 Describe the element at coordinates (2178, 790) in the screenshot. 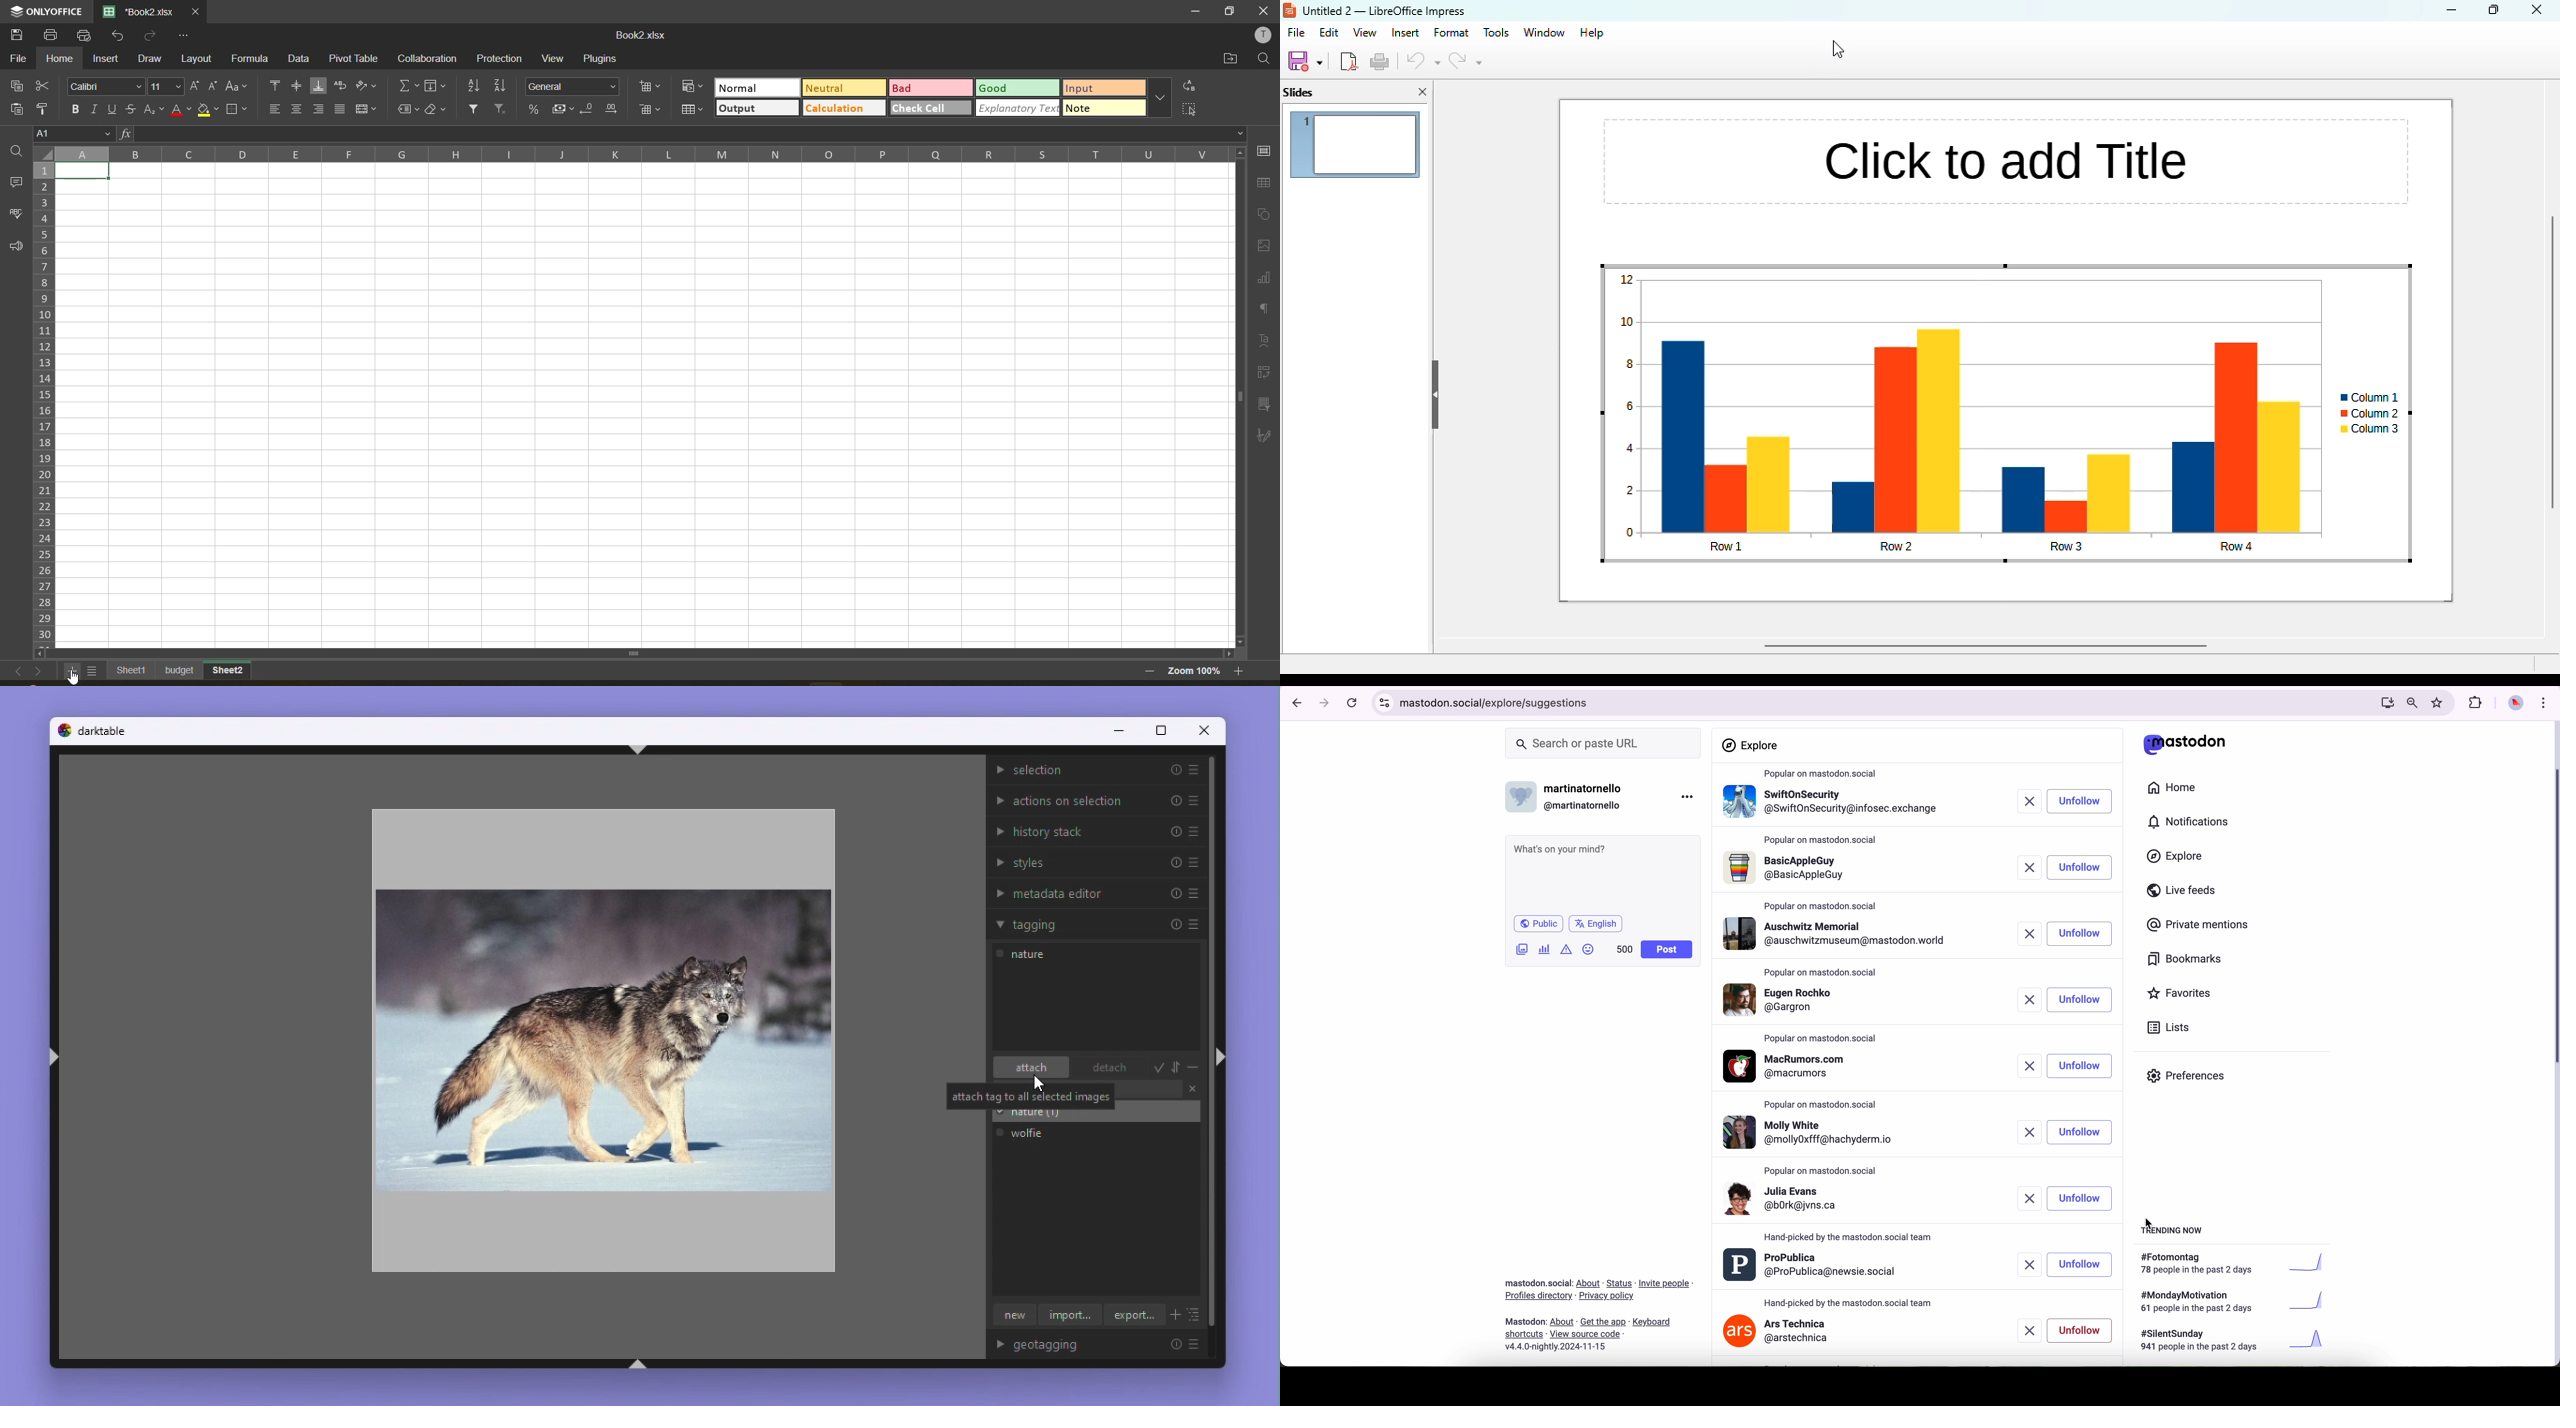

I see `home` at that location.